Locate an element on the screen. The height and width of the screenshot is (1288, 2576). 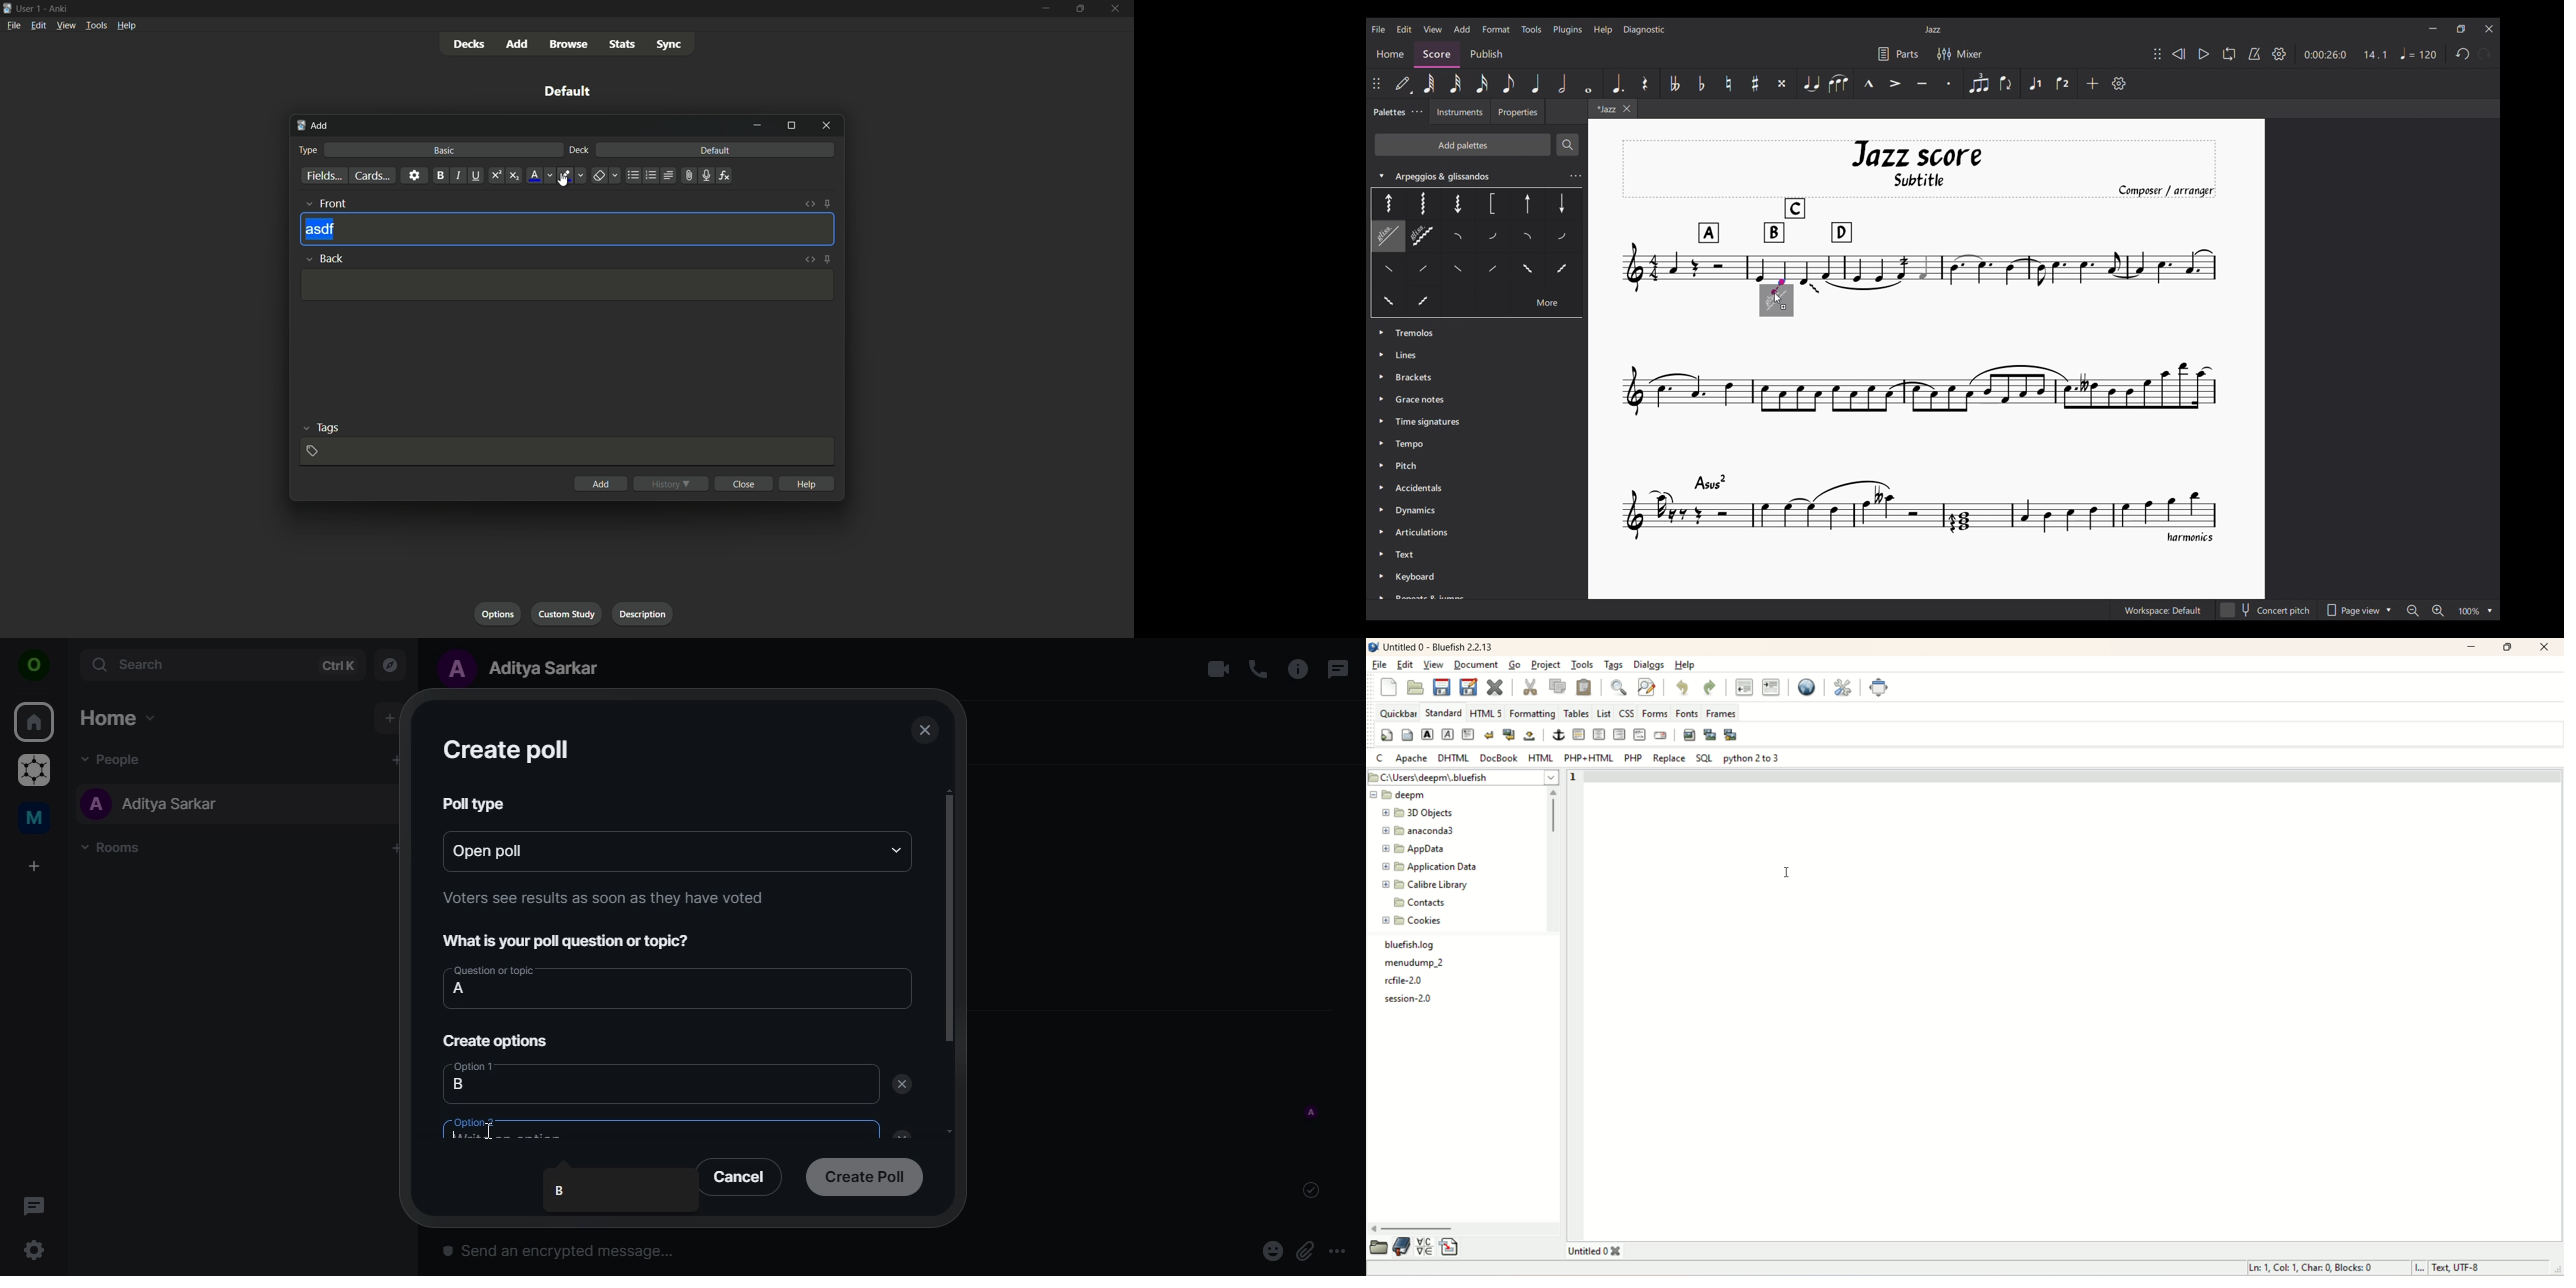
32nd note is located at coordinates (1456, 83).